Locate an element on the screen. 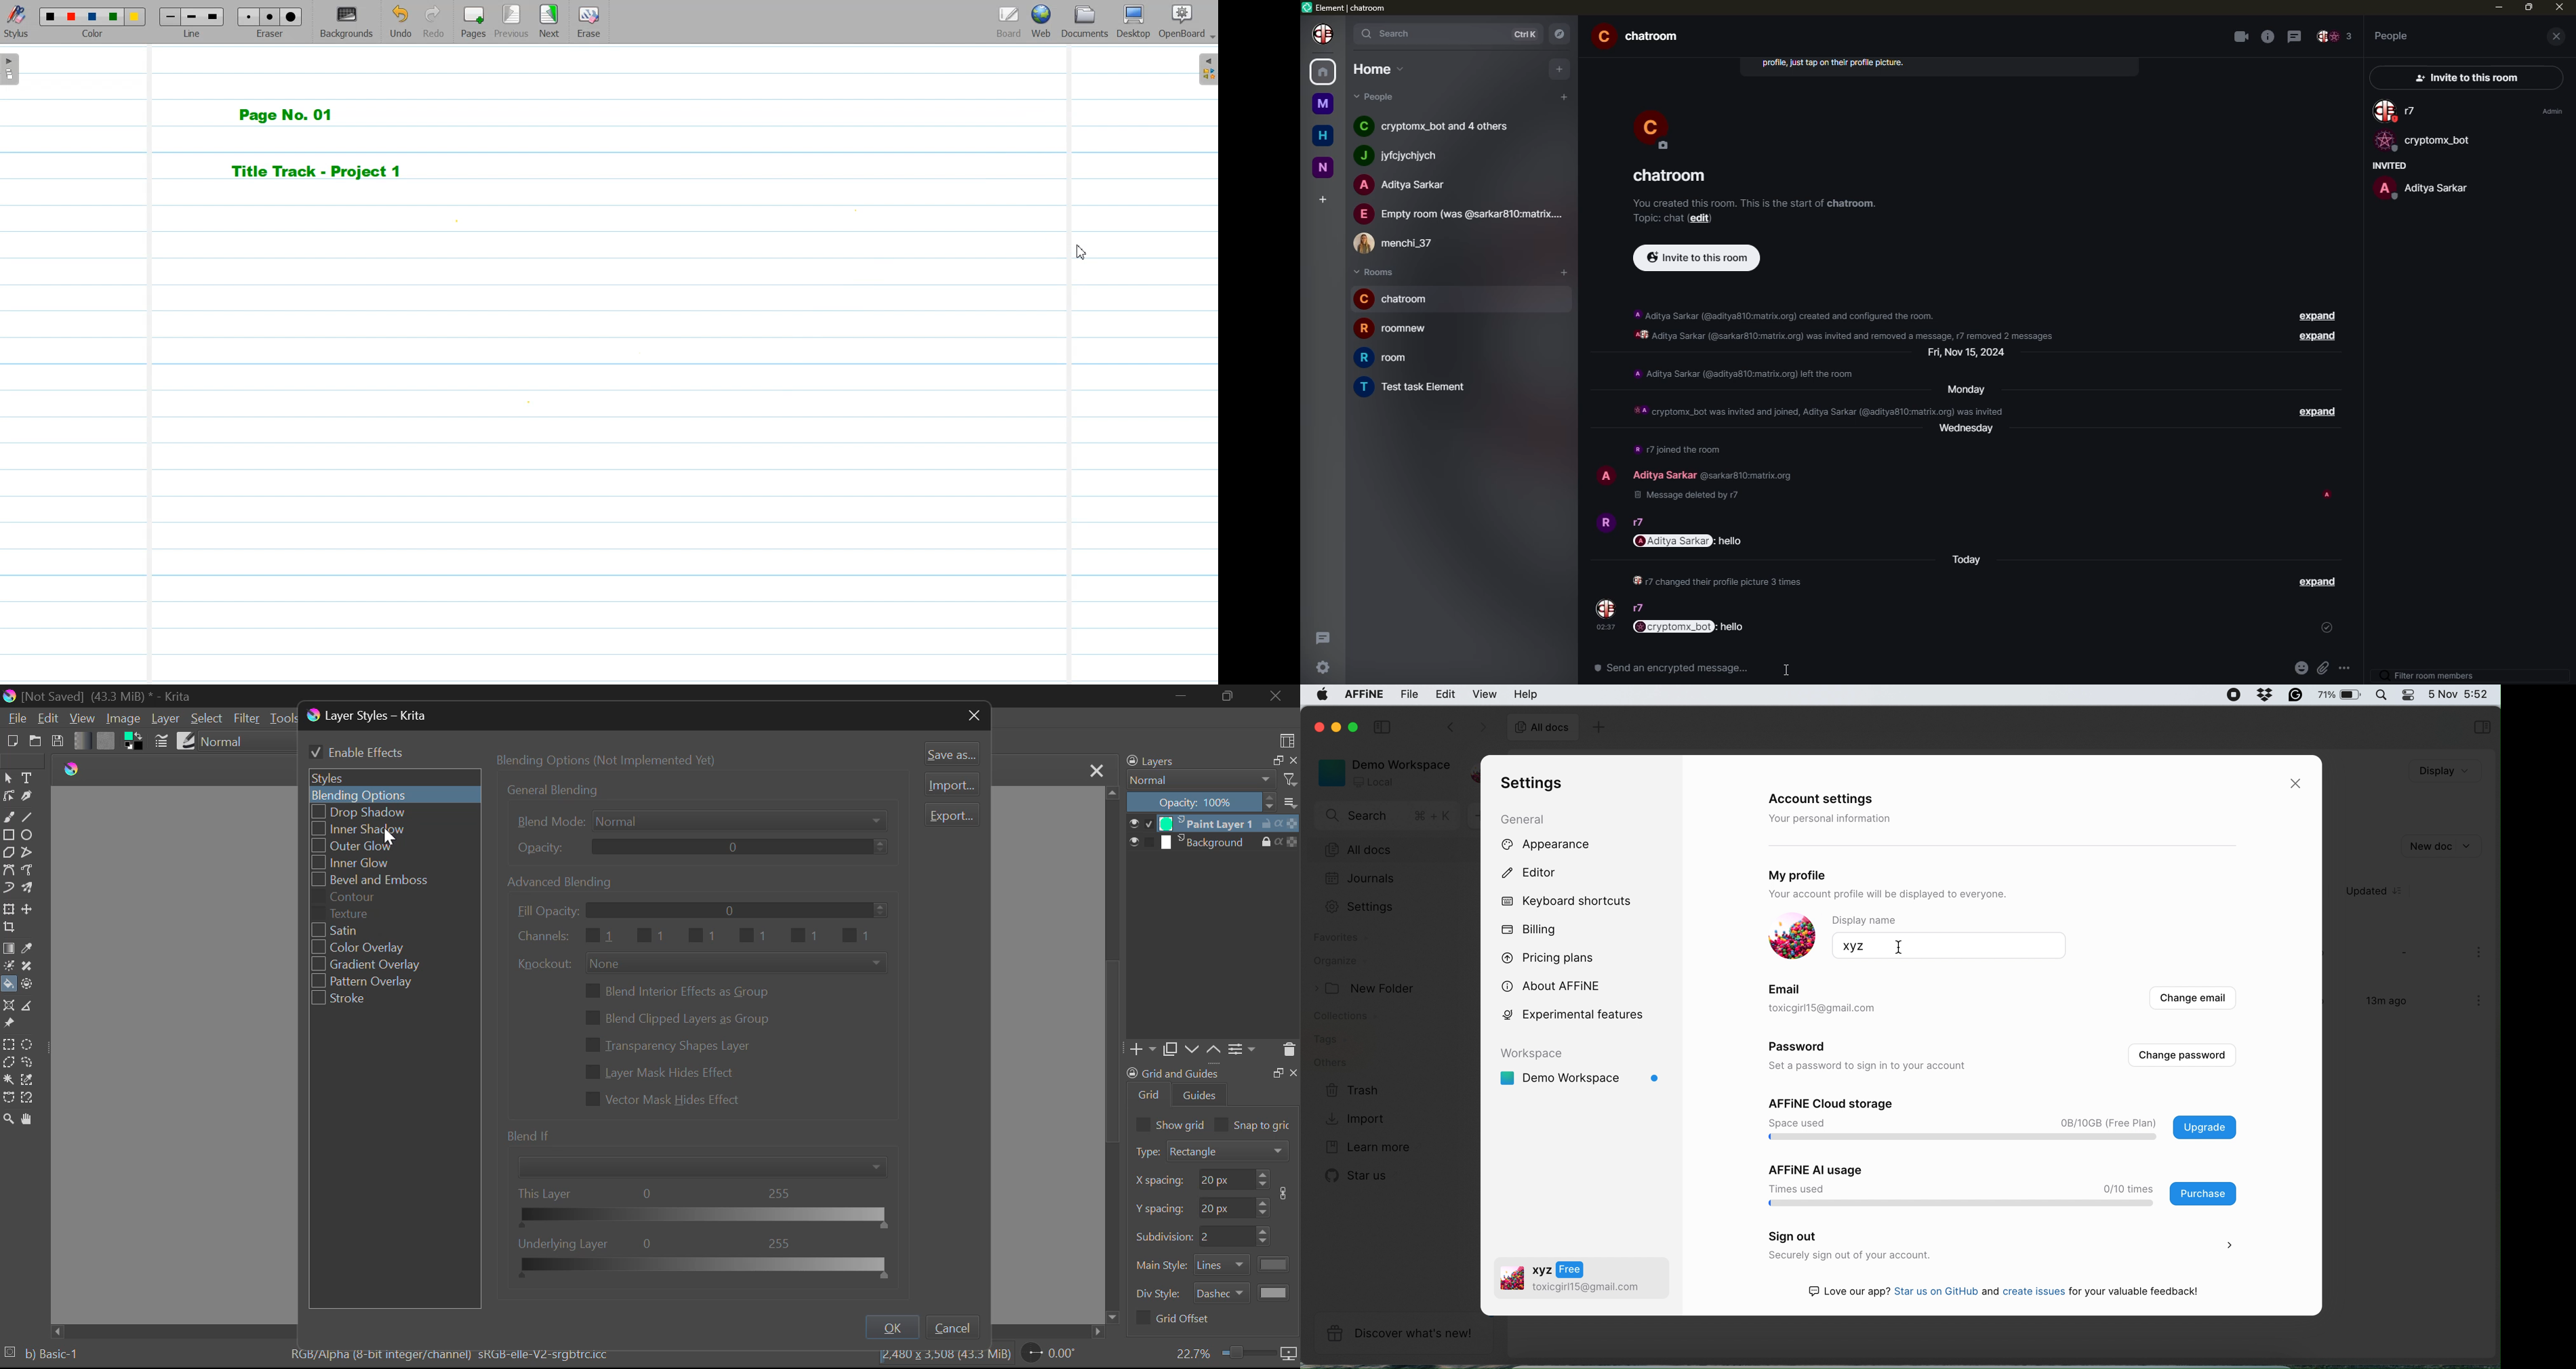  Close is located at coordinates (971, 713).